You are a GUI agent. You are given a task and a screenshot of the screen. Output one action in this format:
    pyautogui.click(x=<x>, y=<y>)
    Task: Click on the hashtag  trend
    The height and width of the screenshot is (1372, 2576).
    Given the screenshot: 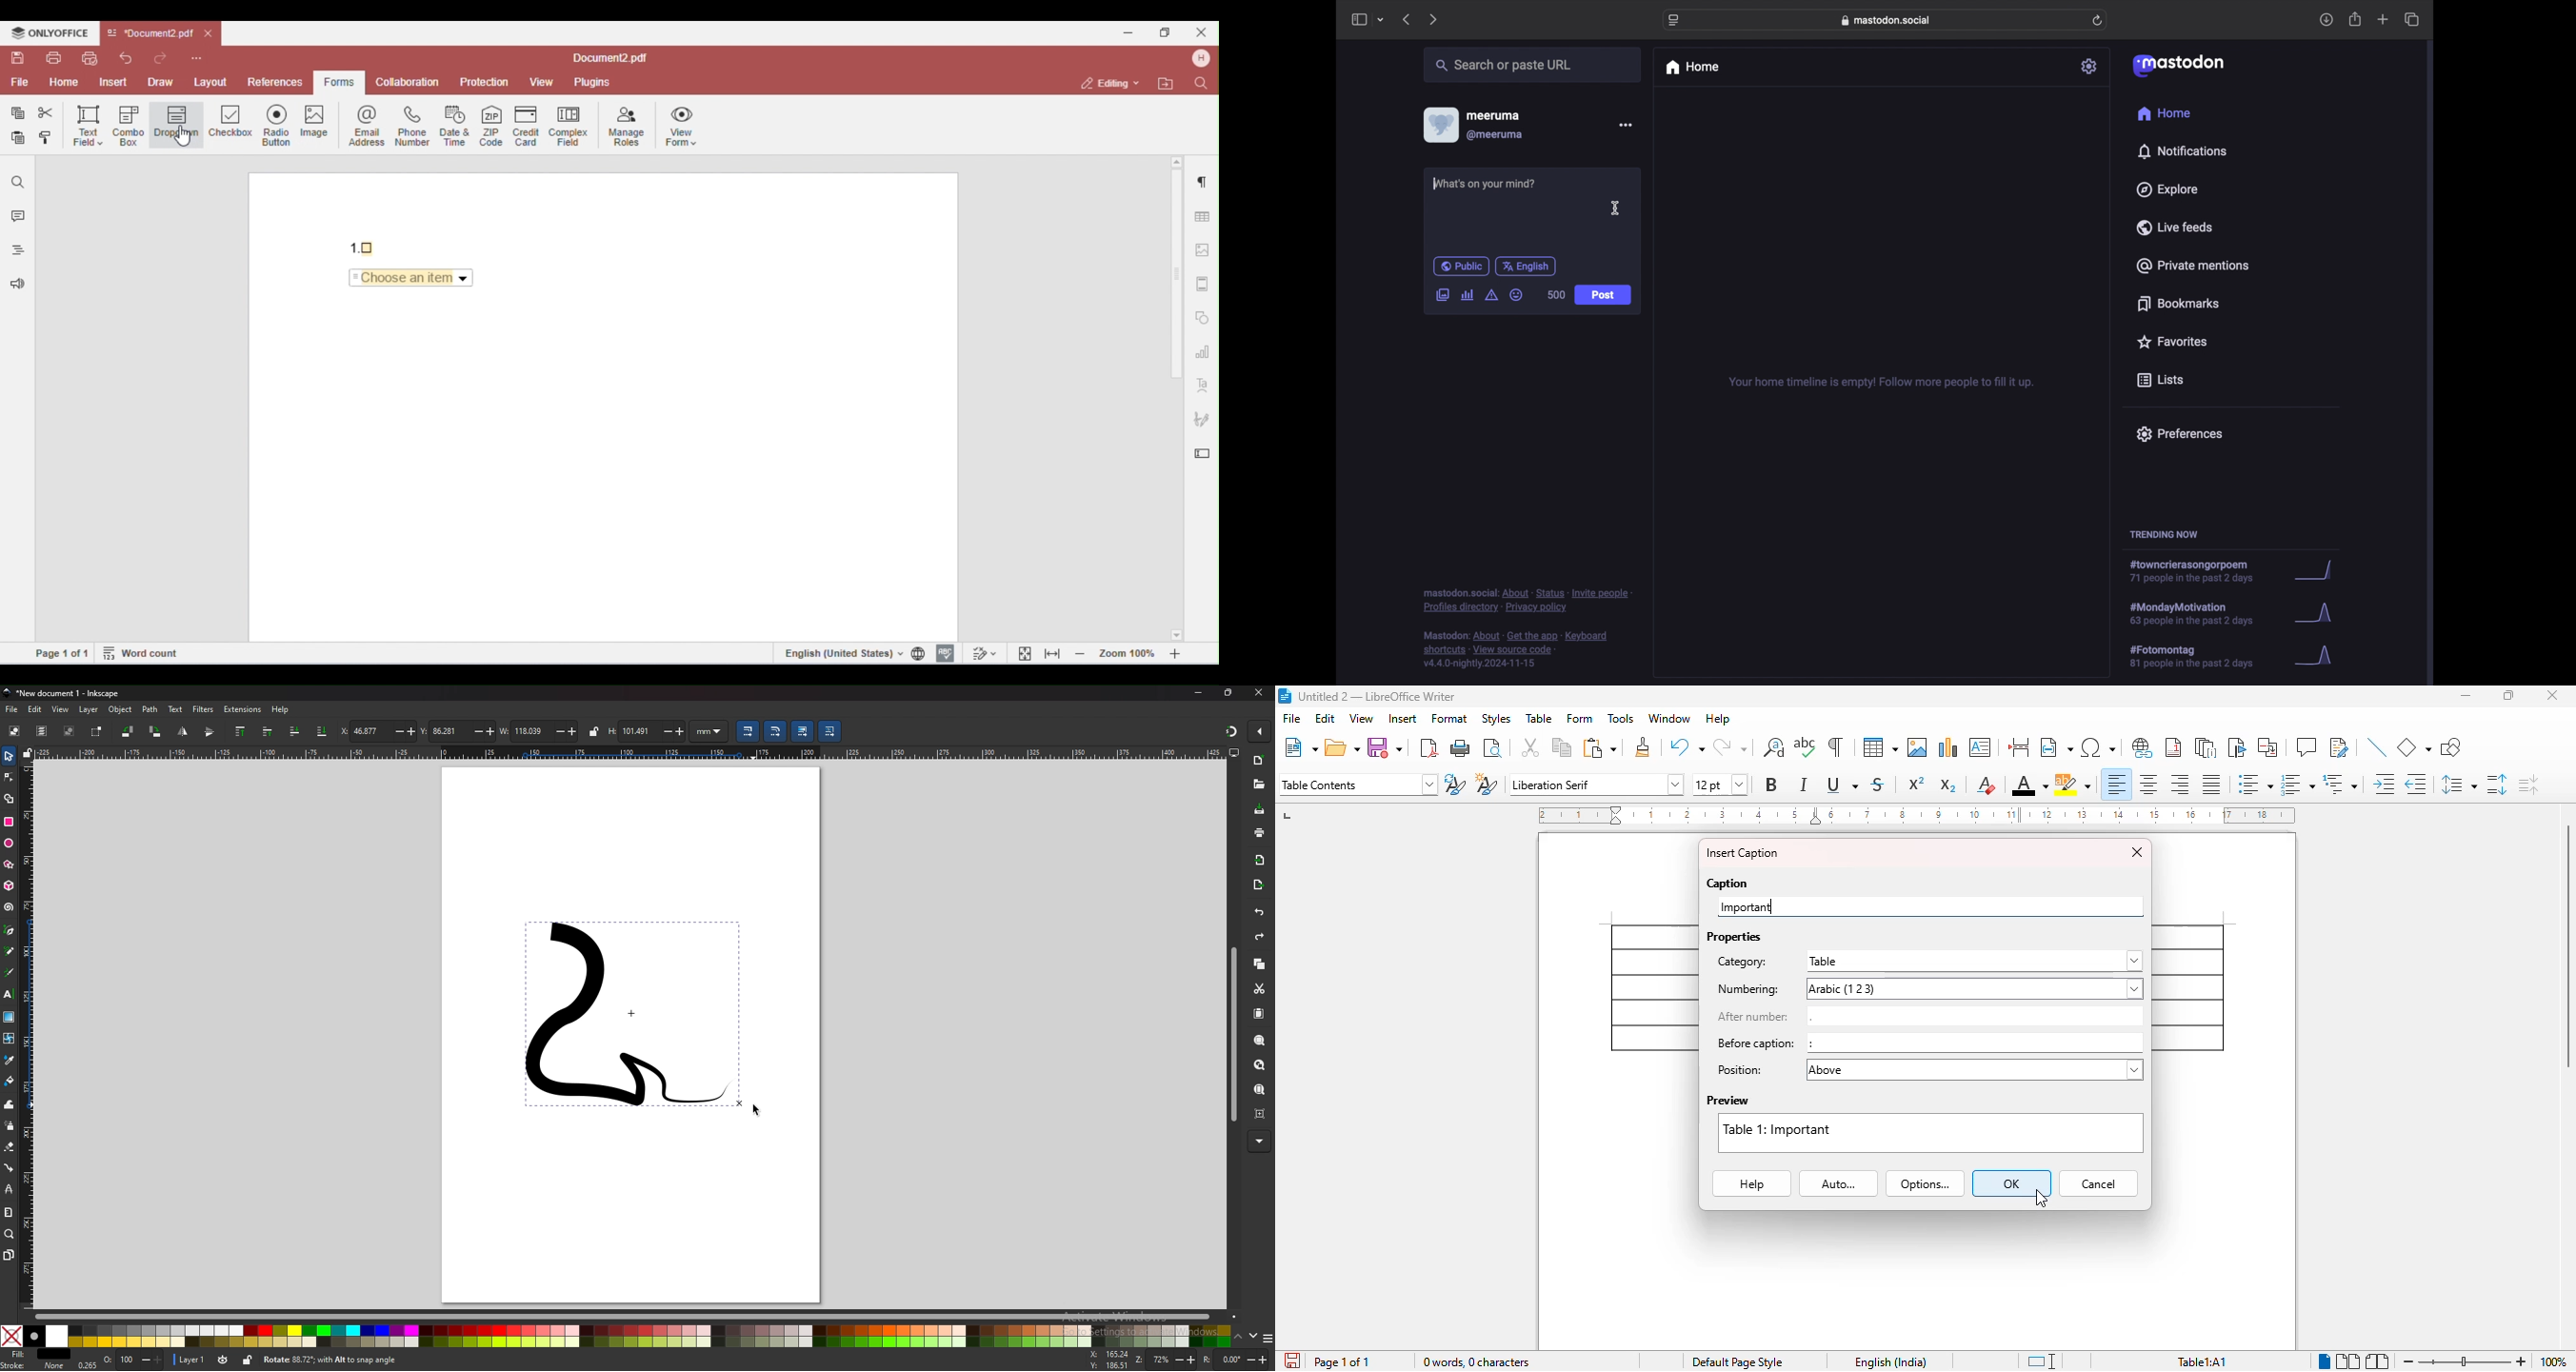 What is the action you would take?
    pyautogui.click(x=2203, y=613)
    